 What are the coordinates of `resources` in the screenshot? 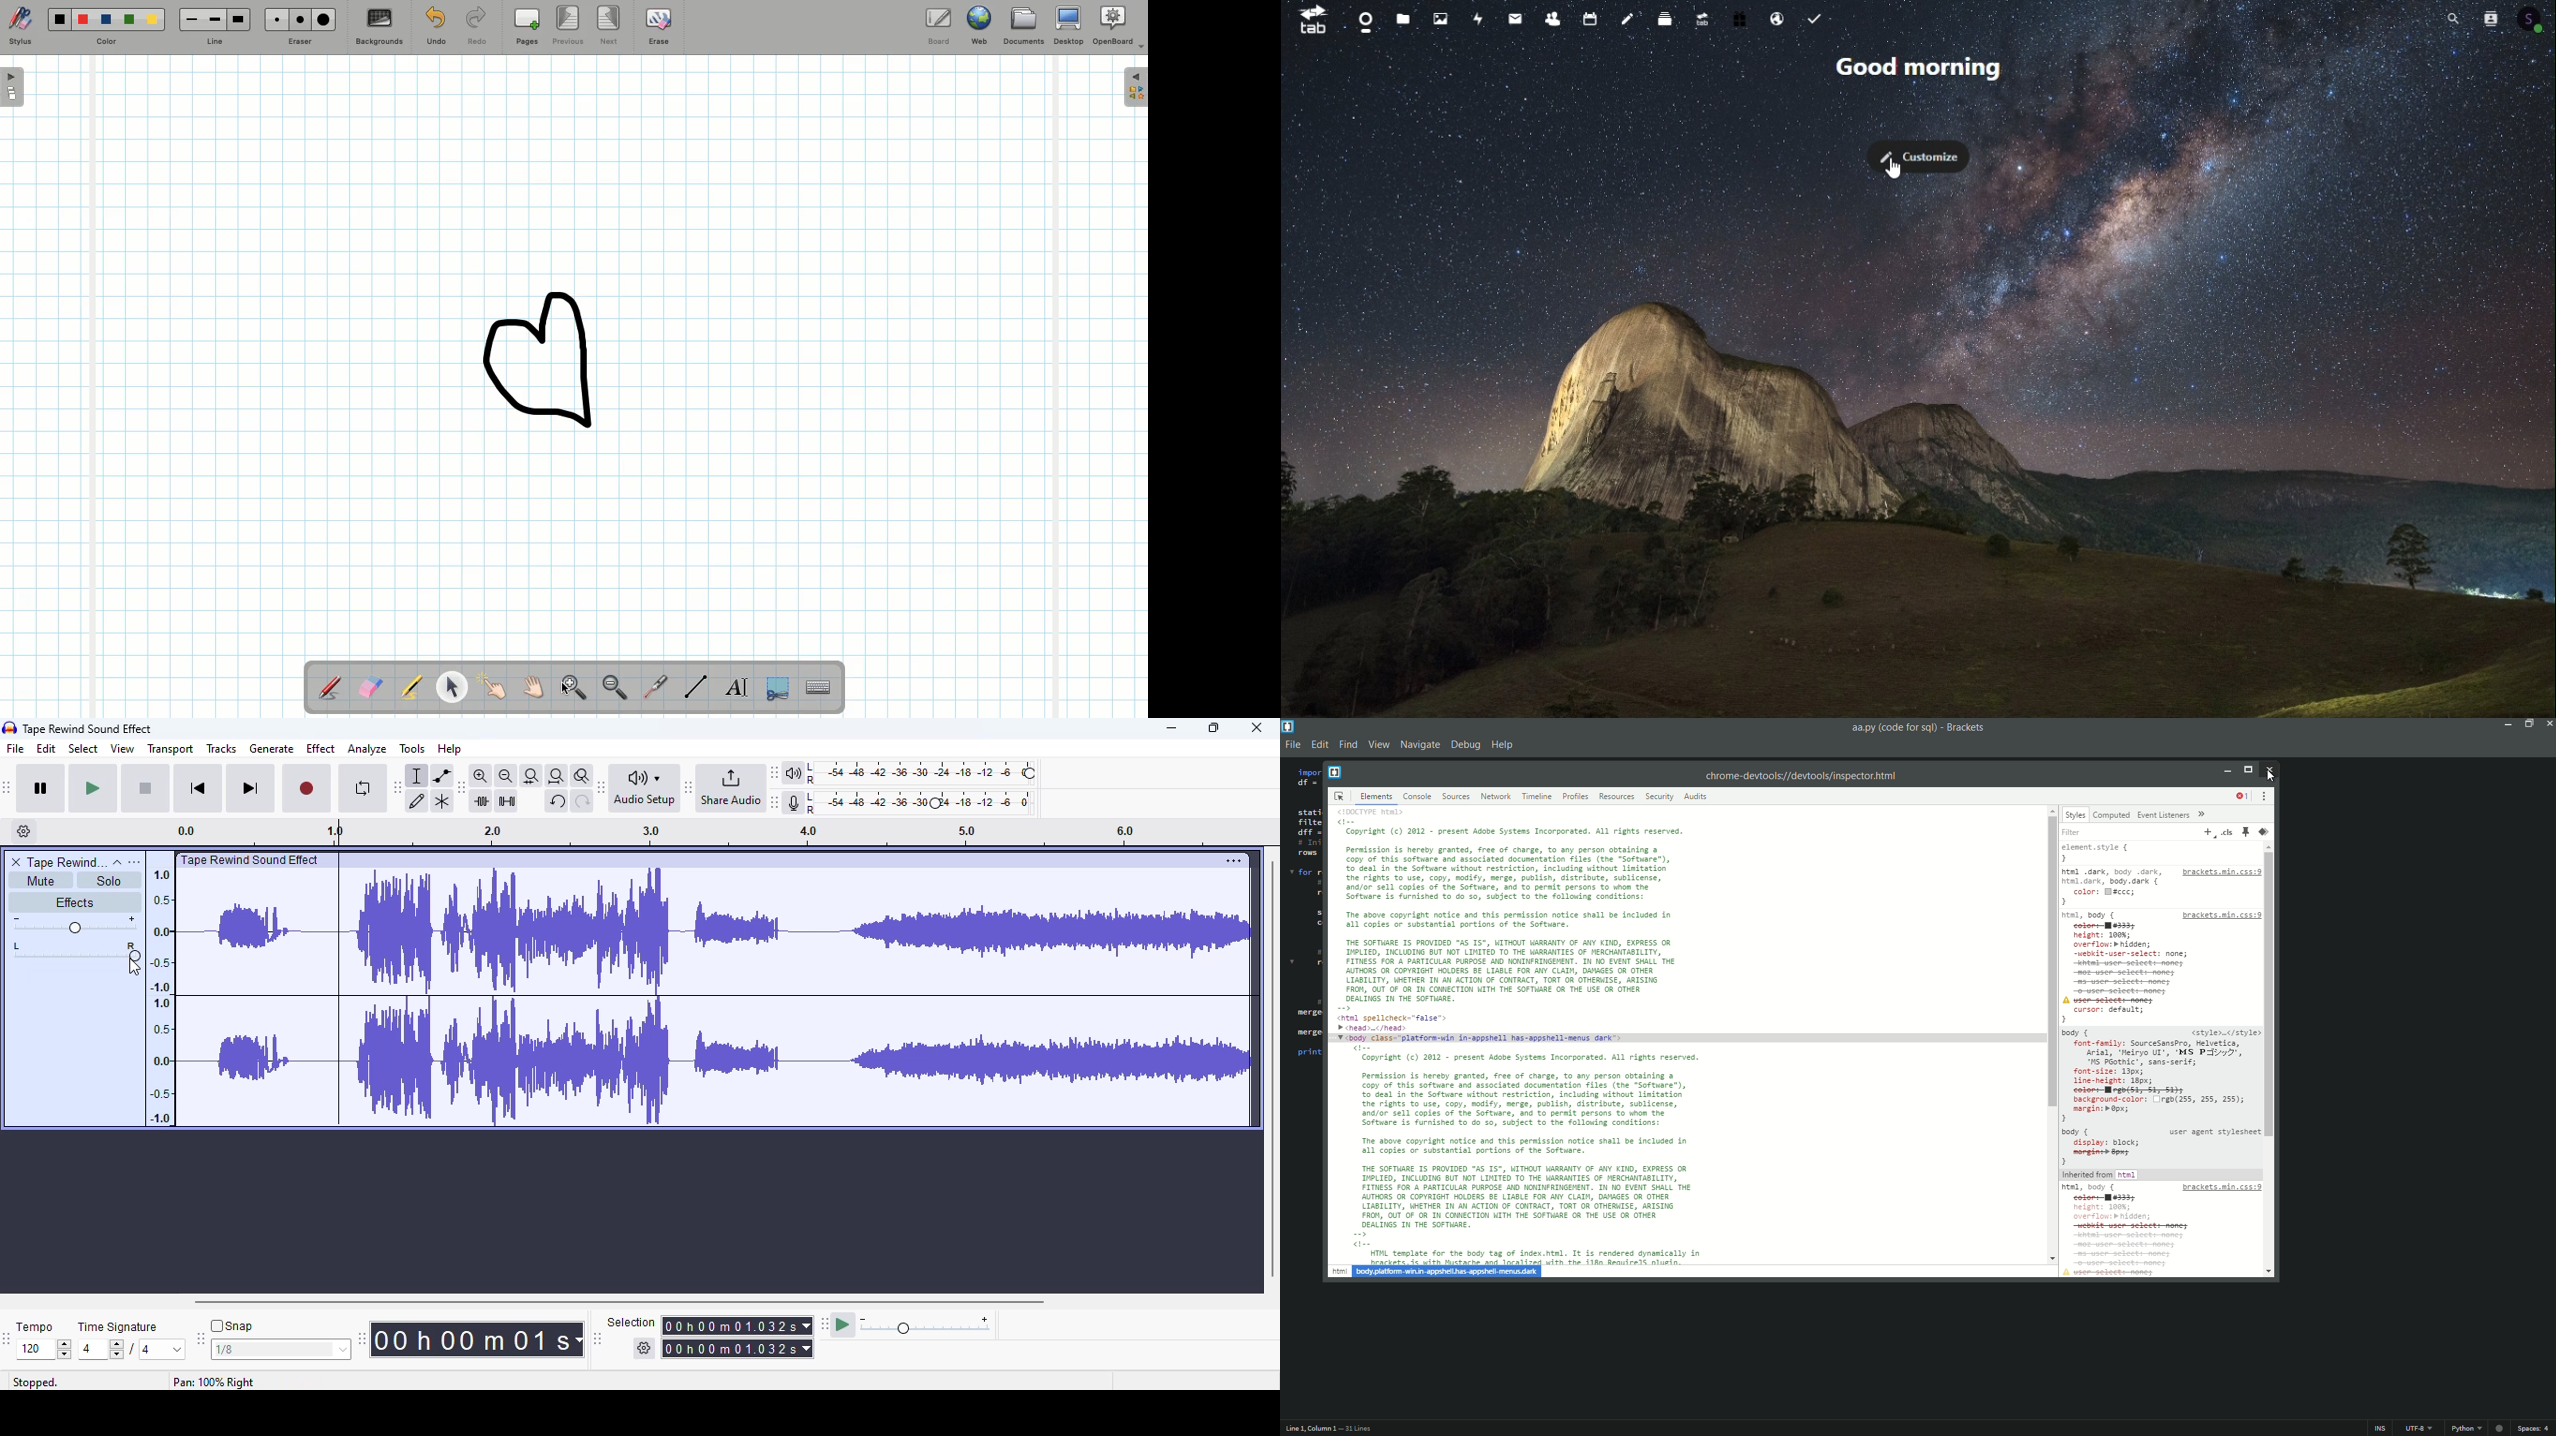 It's located at (1617, 796).